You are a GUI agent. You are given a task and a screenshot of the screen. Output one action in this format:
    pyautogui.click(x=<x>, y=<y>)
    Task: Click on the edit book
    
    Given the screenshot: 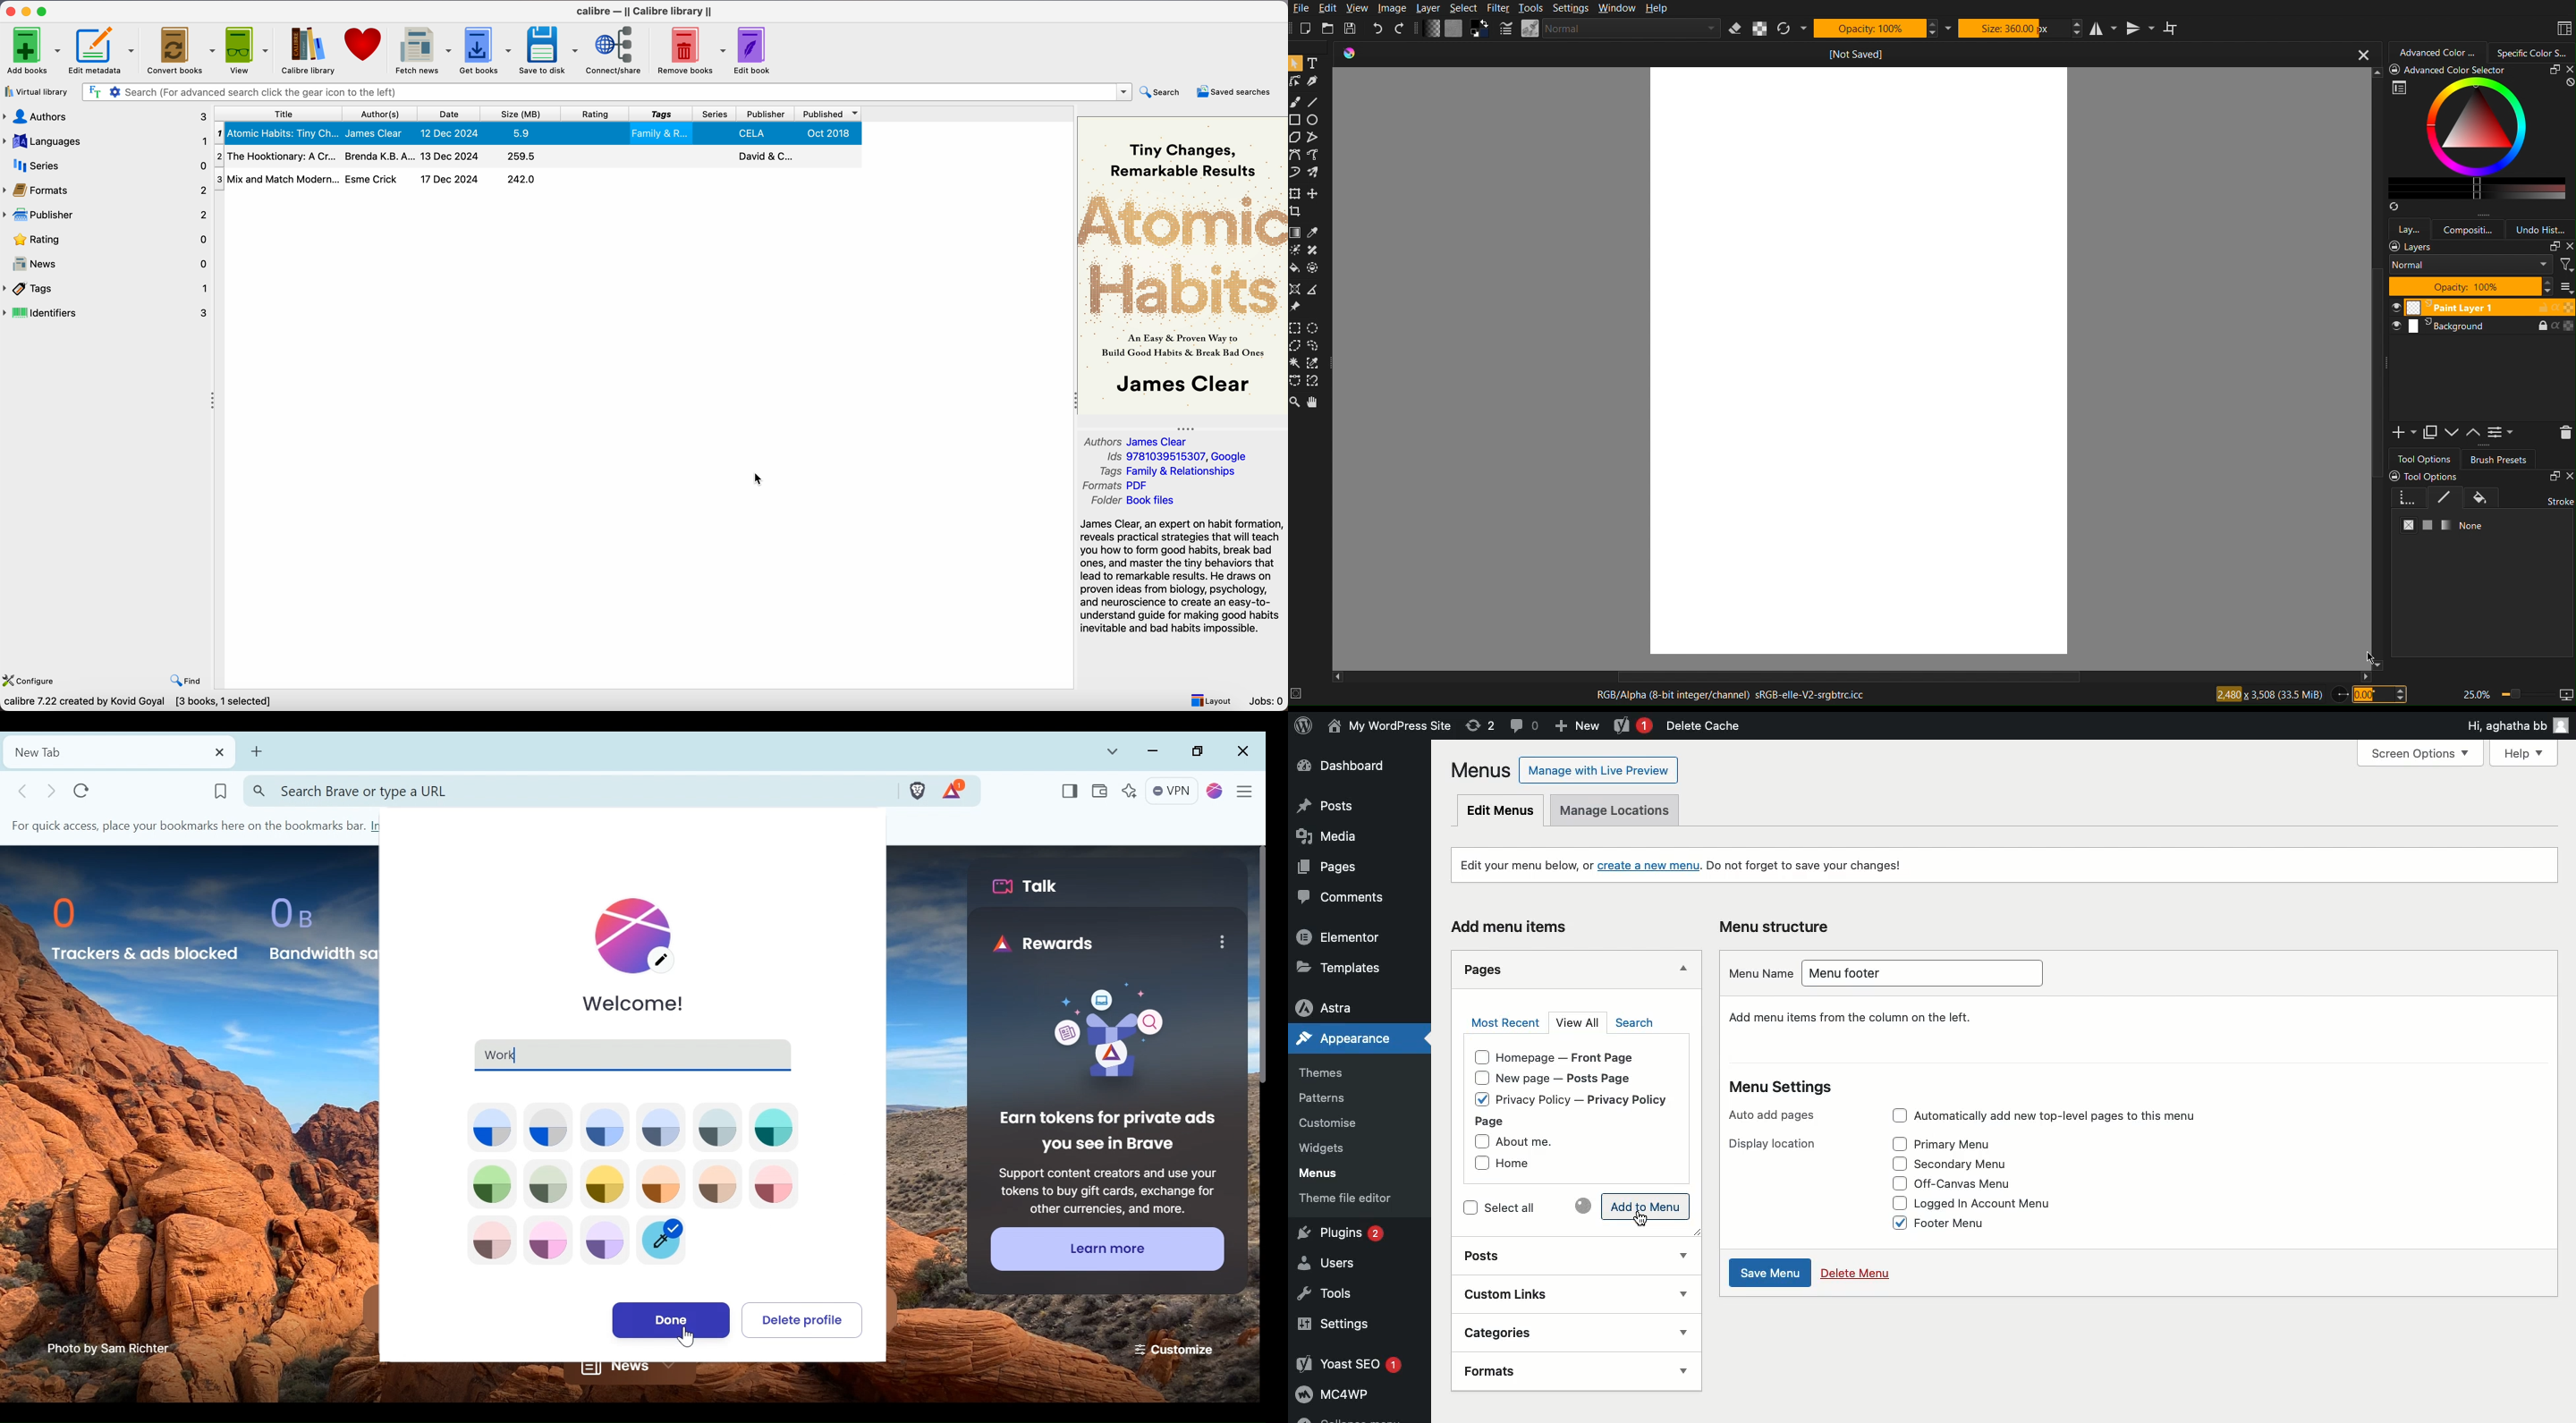 What is the action you would take?
    pyautogui.click(x=755, y=49)
    